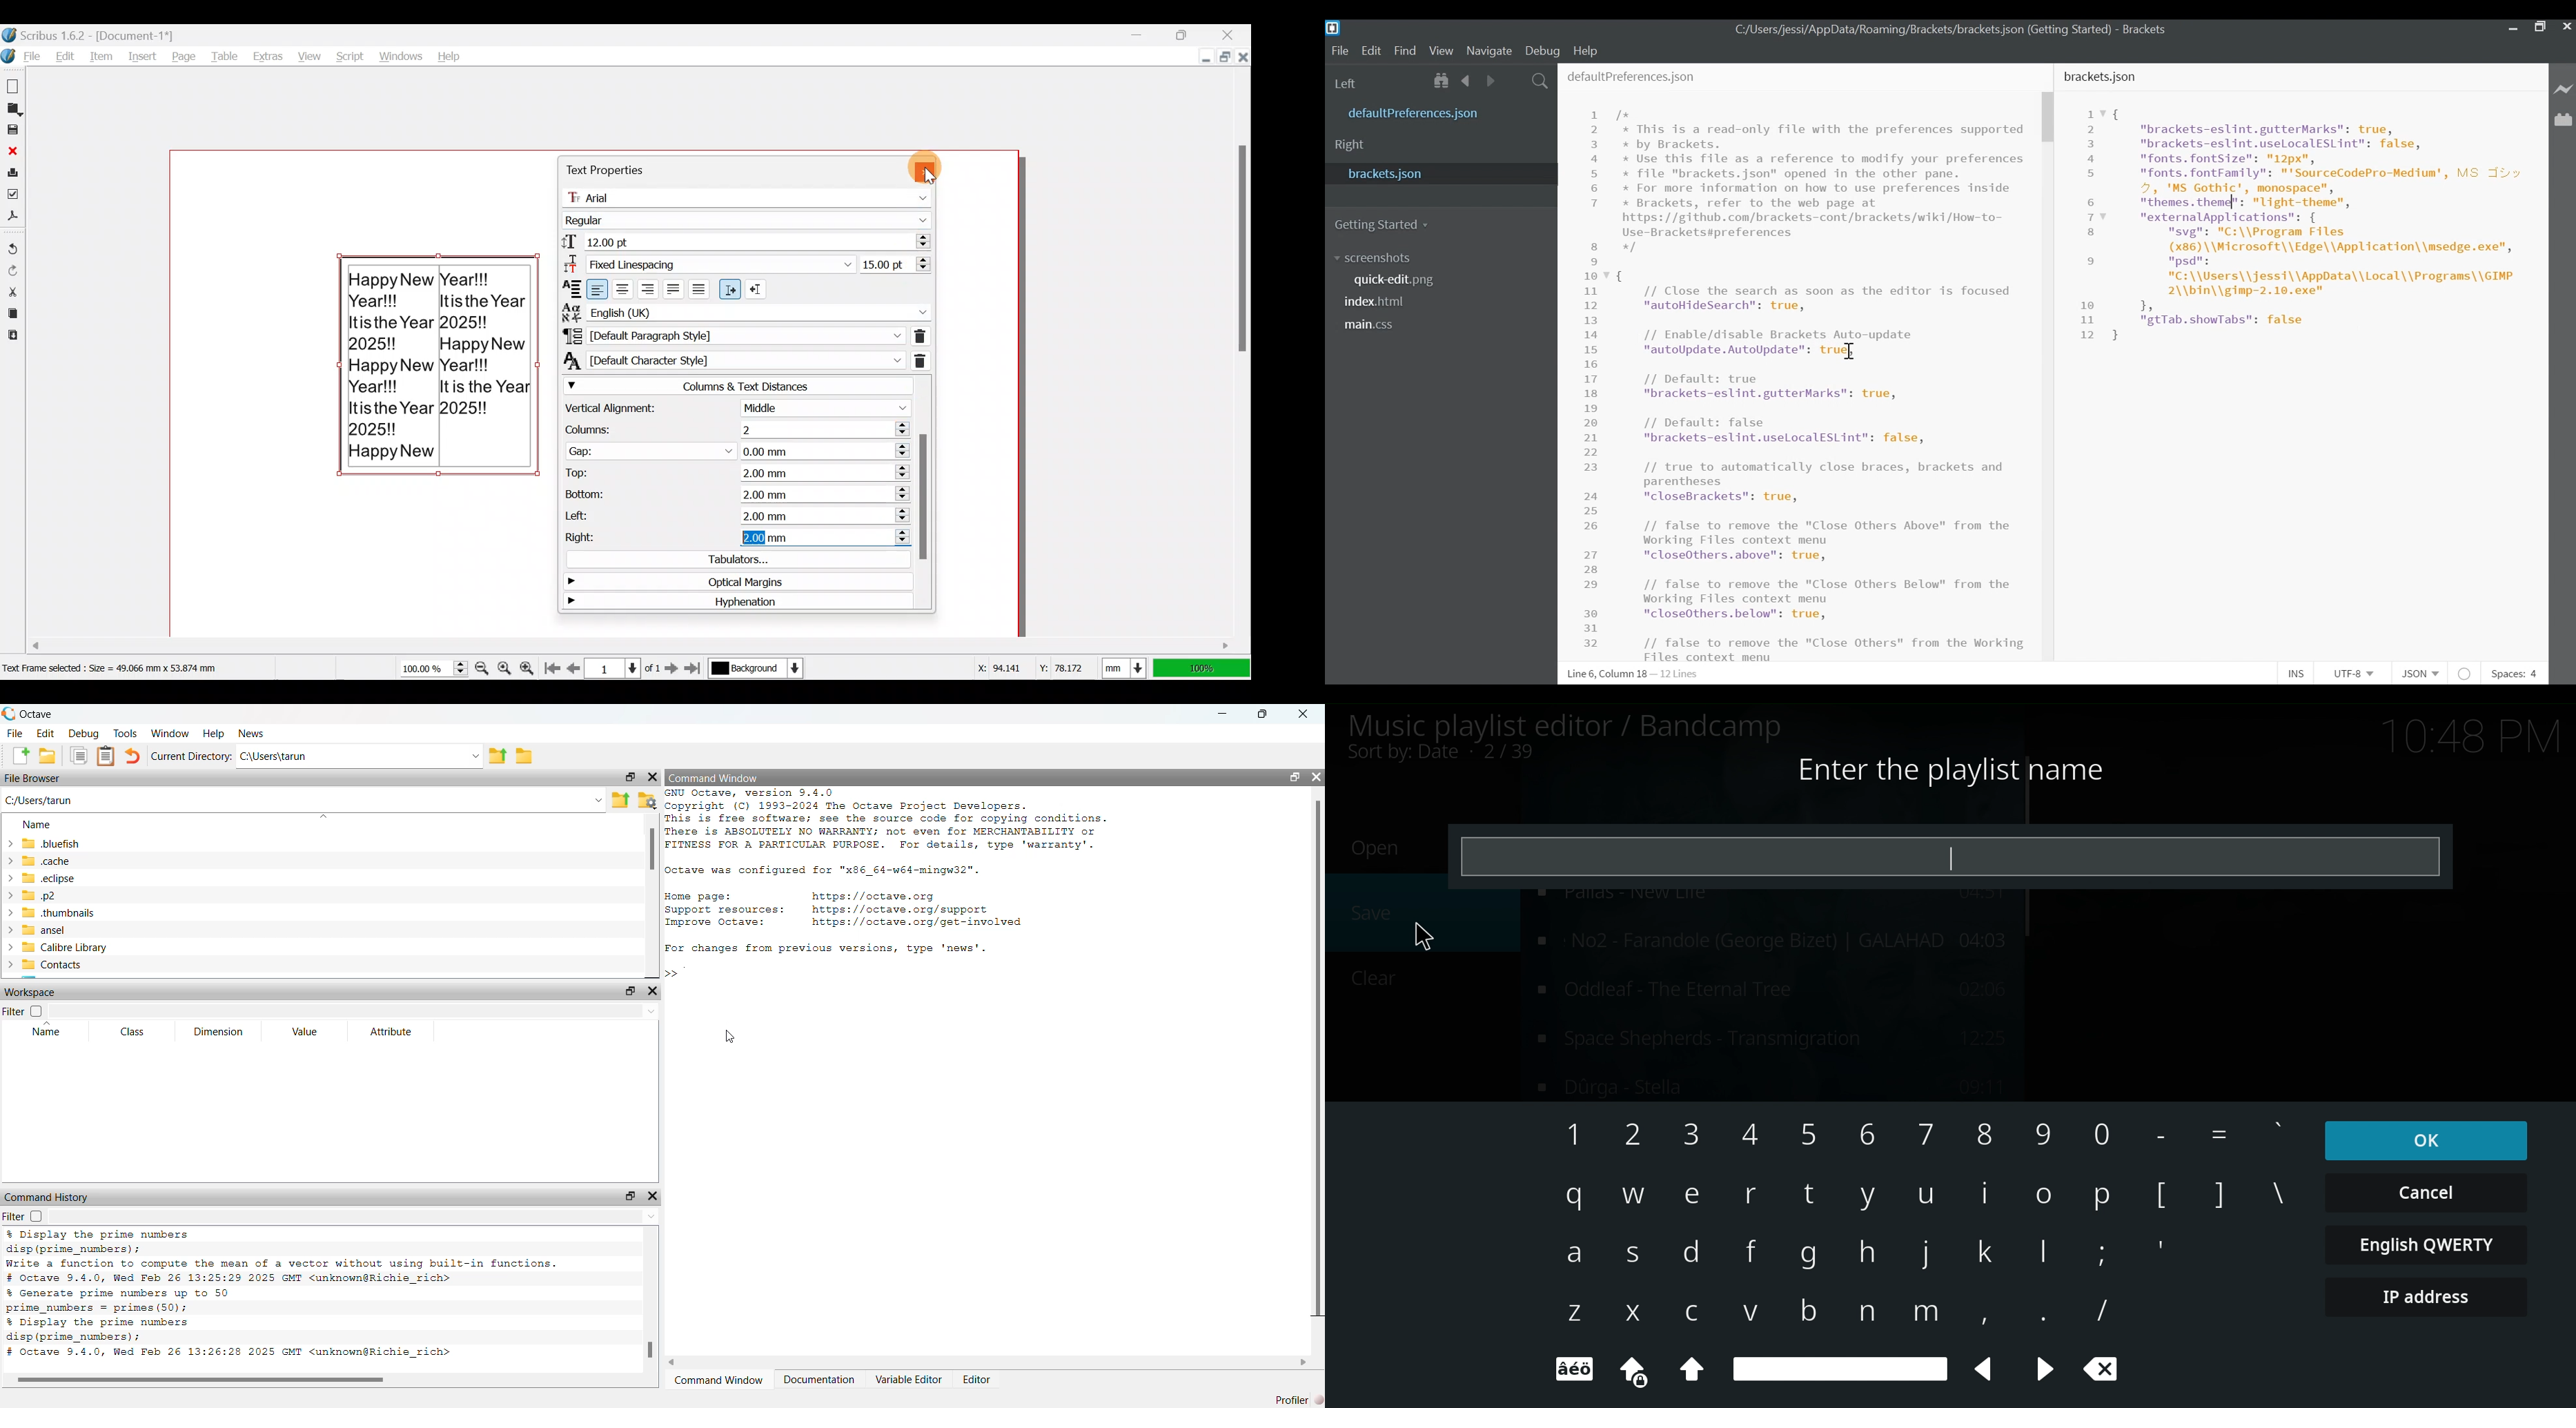 The height and width of the screenshot is (1428, 2576). Describe the element at coordinates (625, 287) in the screenshot. I see `Align text center` at that location.